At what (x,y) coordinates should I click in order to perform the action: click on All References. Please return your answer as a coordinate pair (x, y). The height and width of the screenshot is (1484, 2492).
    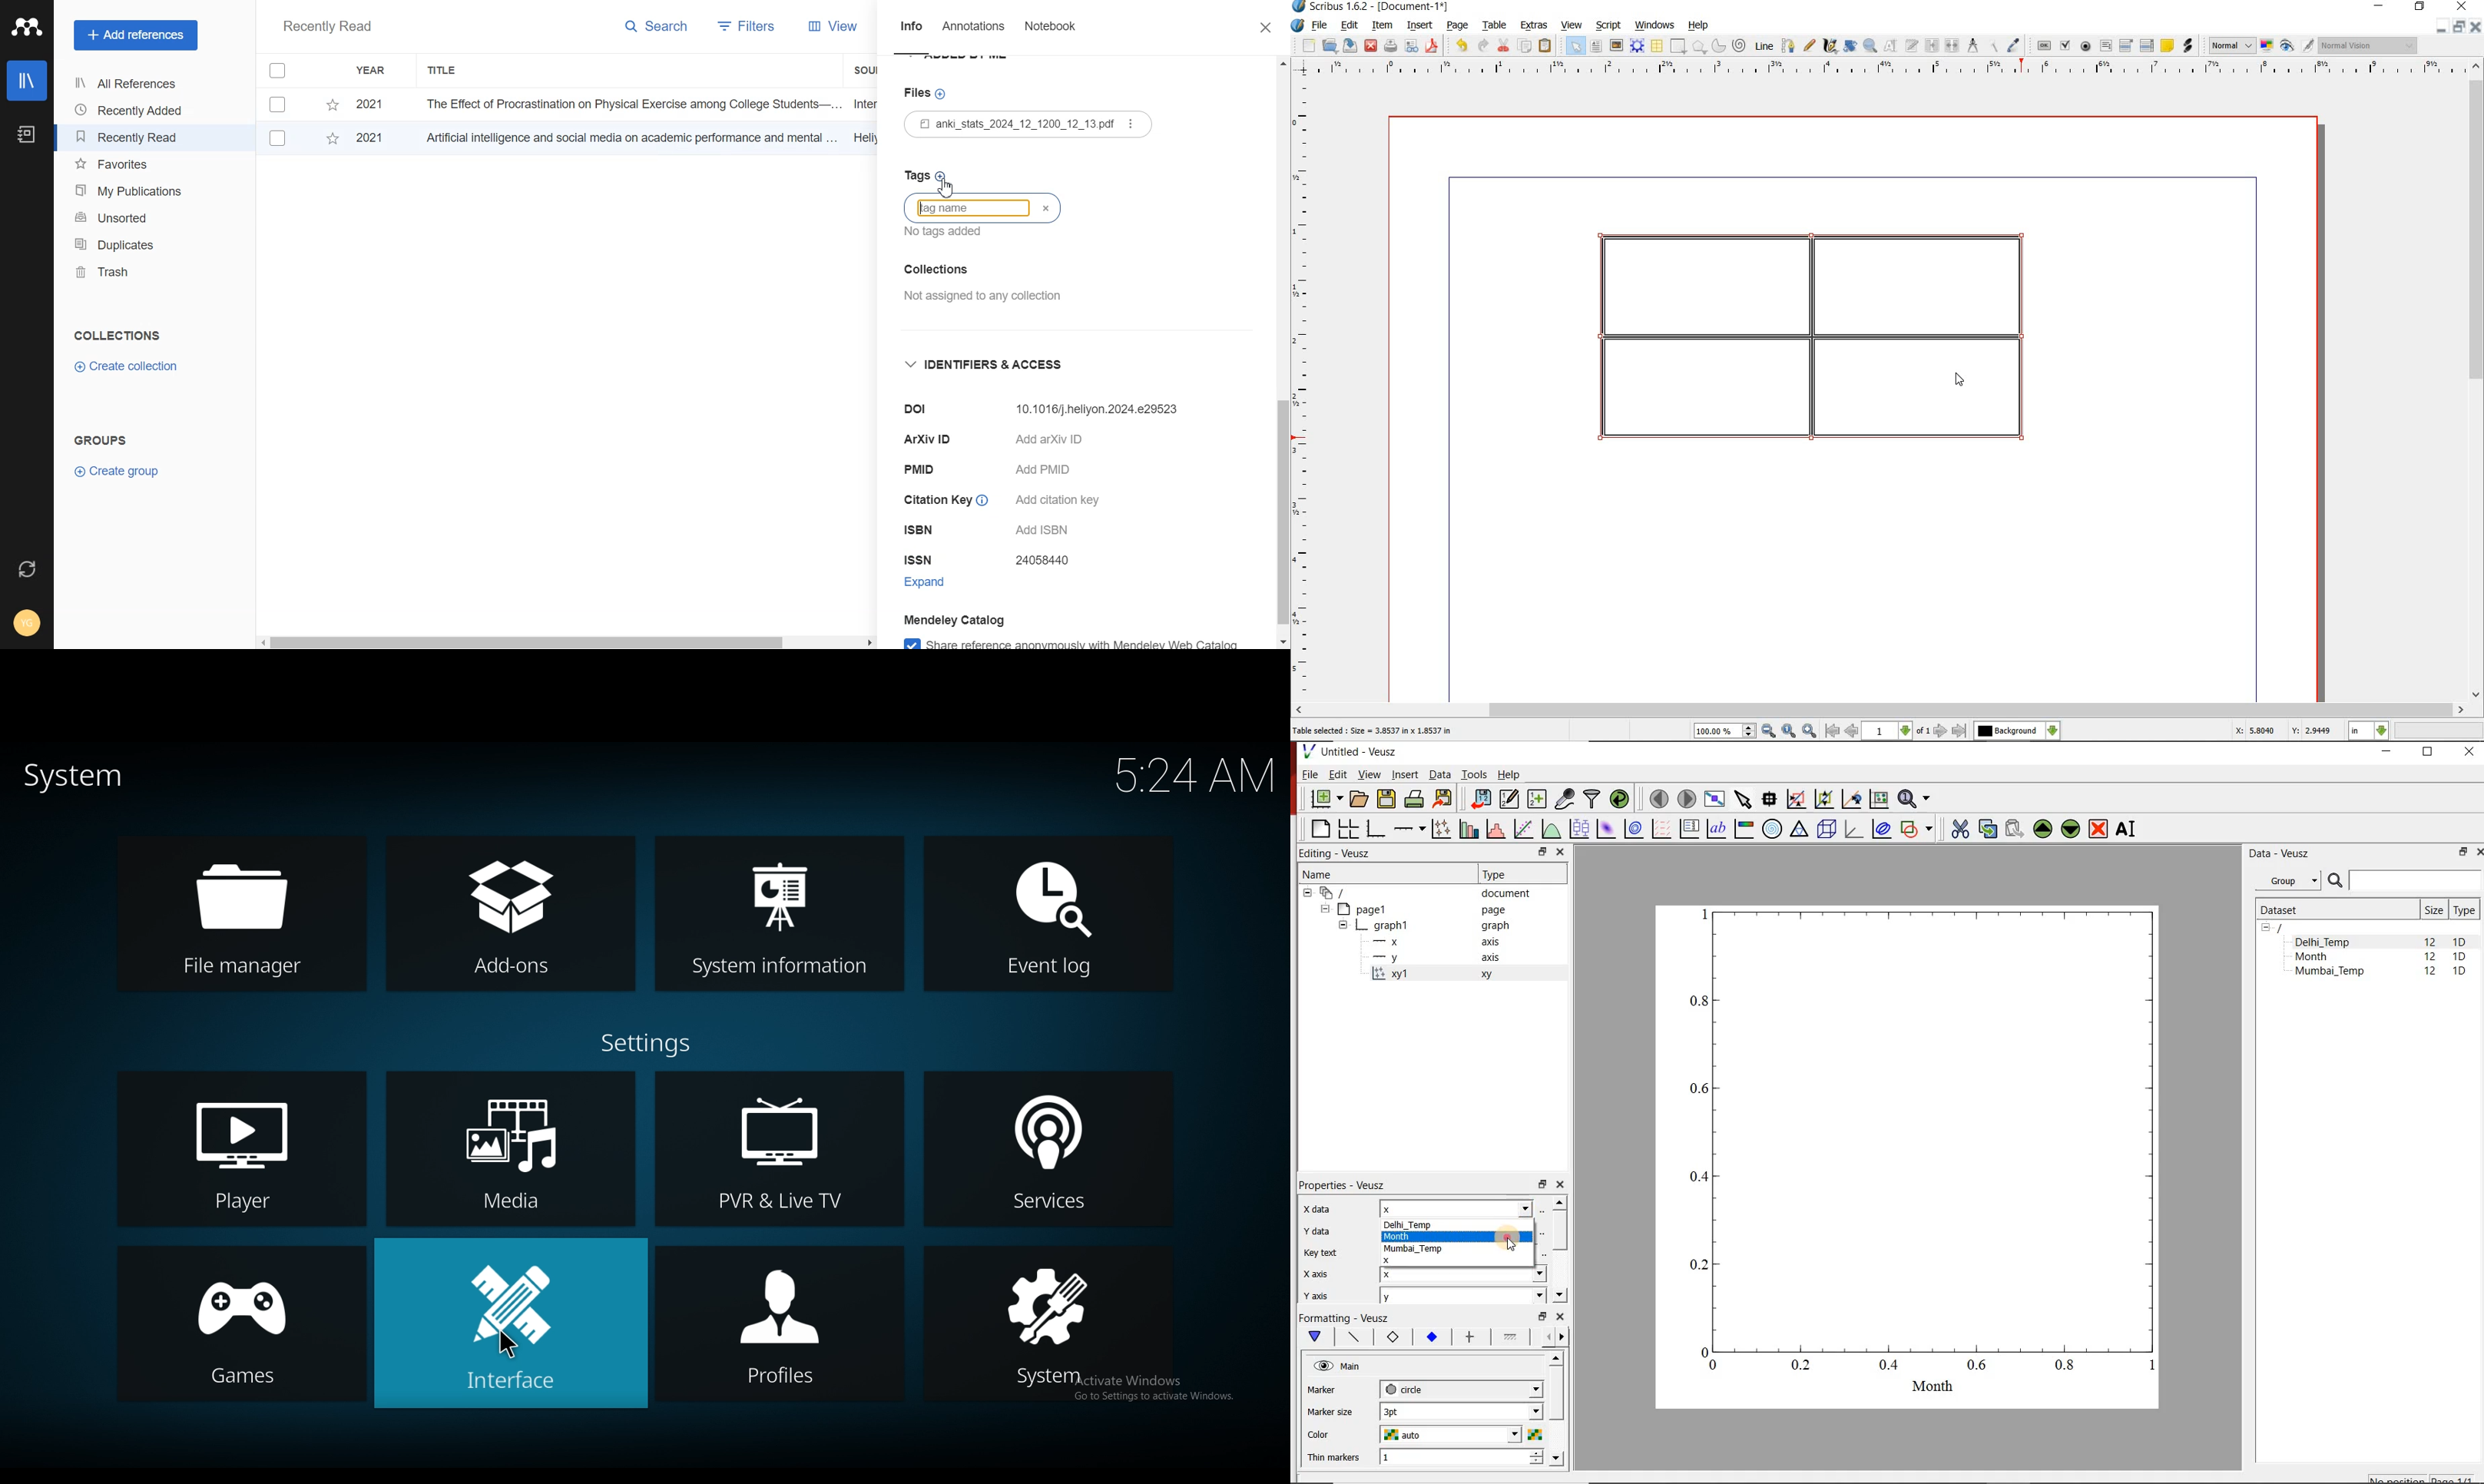
    Looking at the image, I should click on (131, 83).